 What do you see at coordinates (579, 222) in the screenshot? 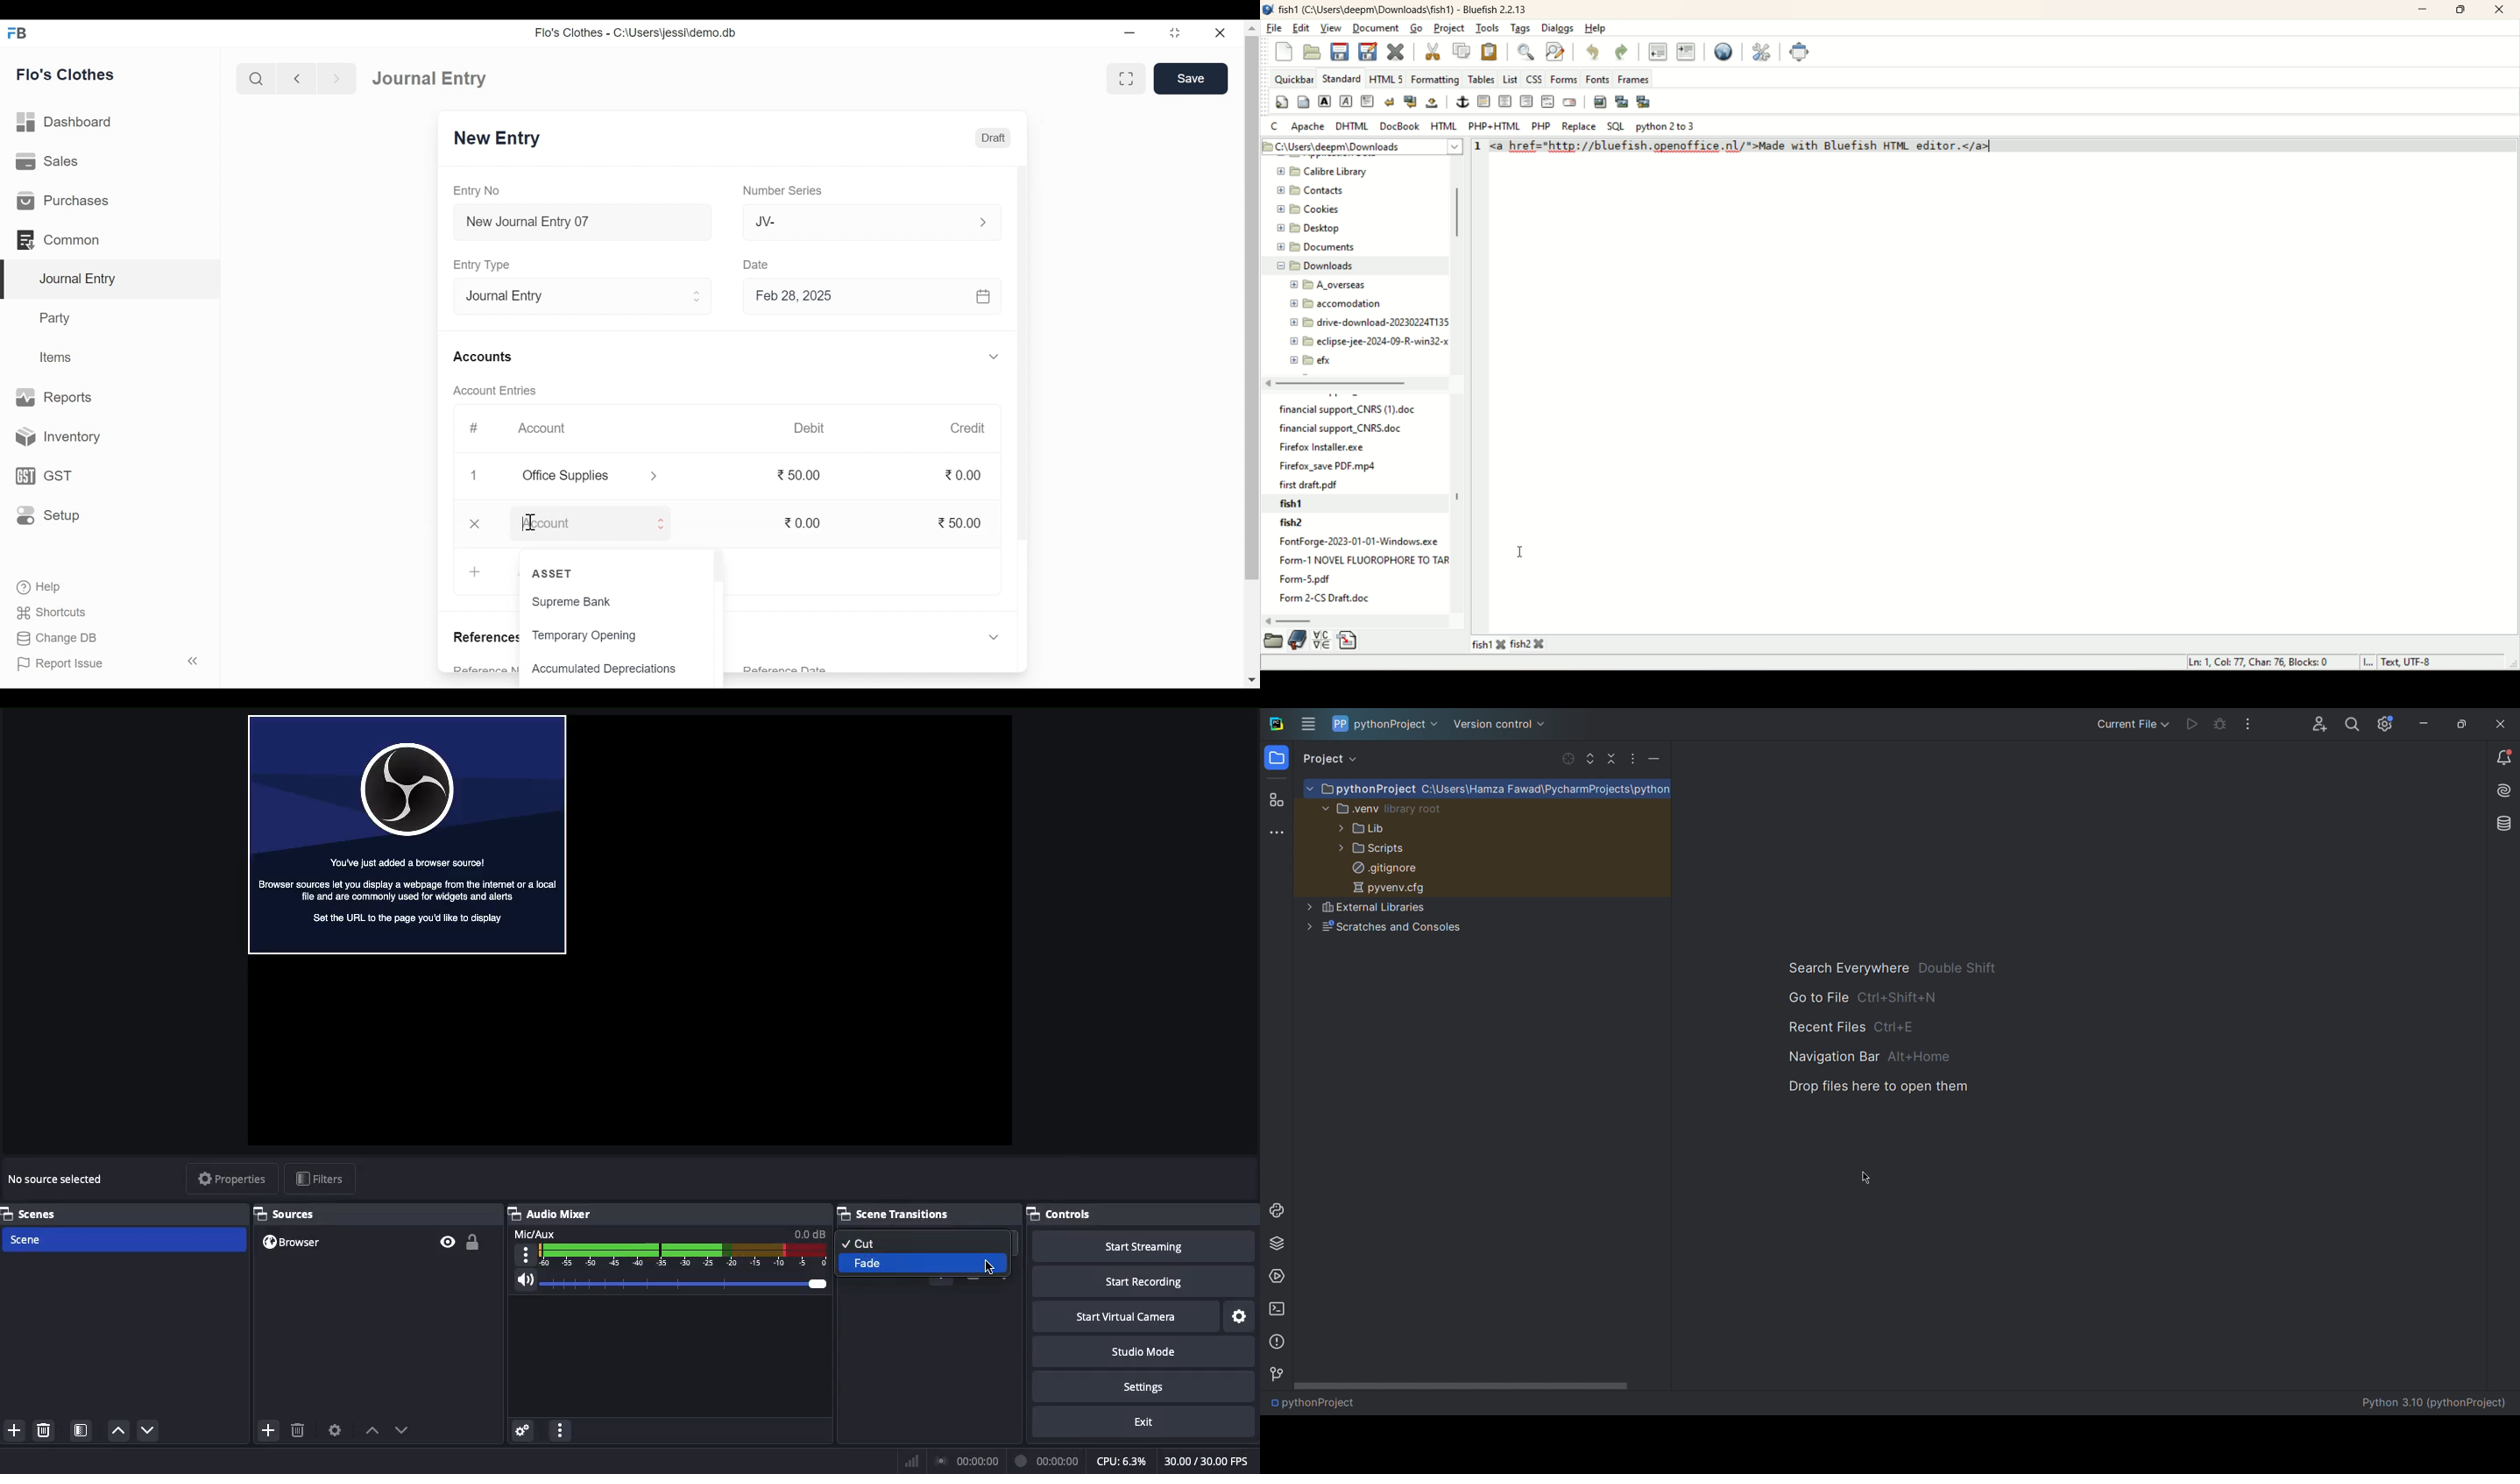
I see `New Journal Entry 07` at bounding box center [579, 222].